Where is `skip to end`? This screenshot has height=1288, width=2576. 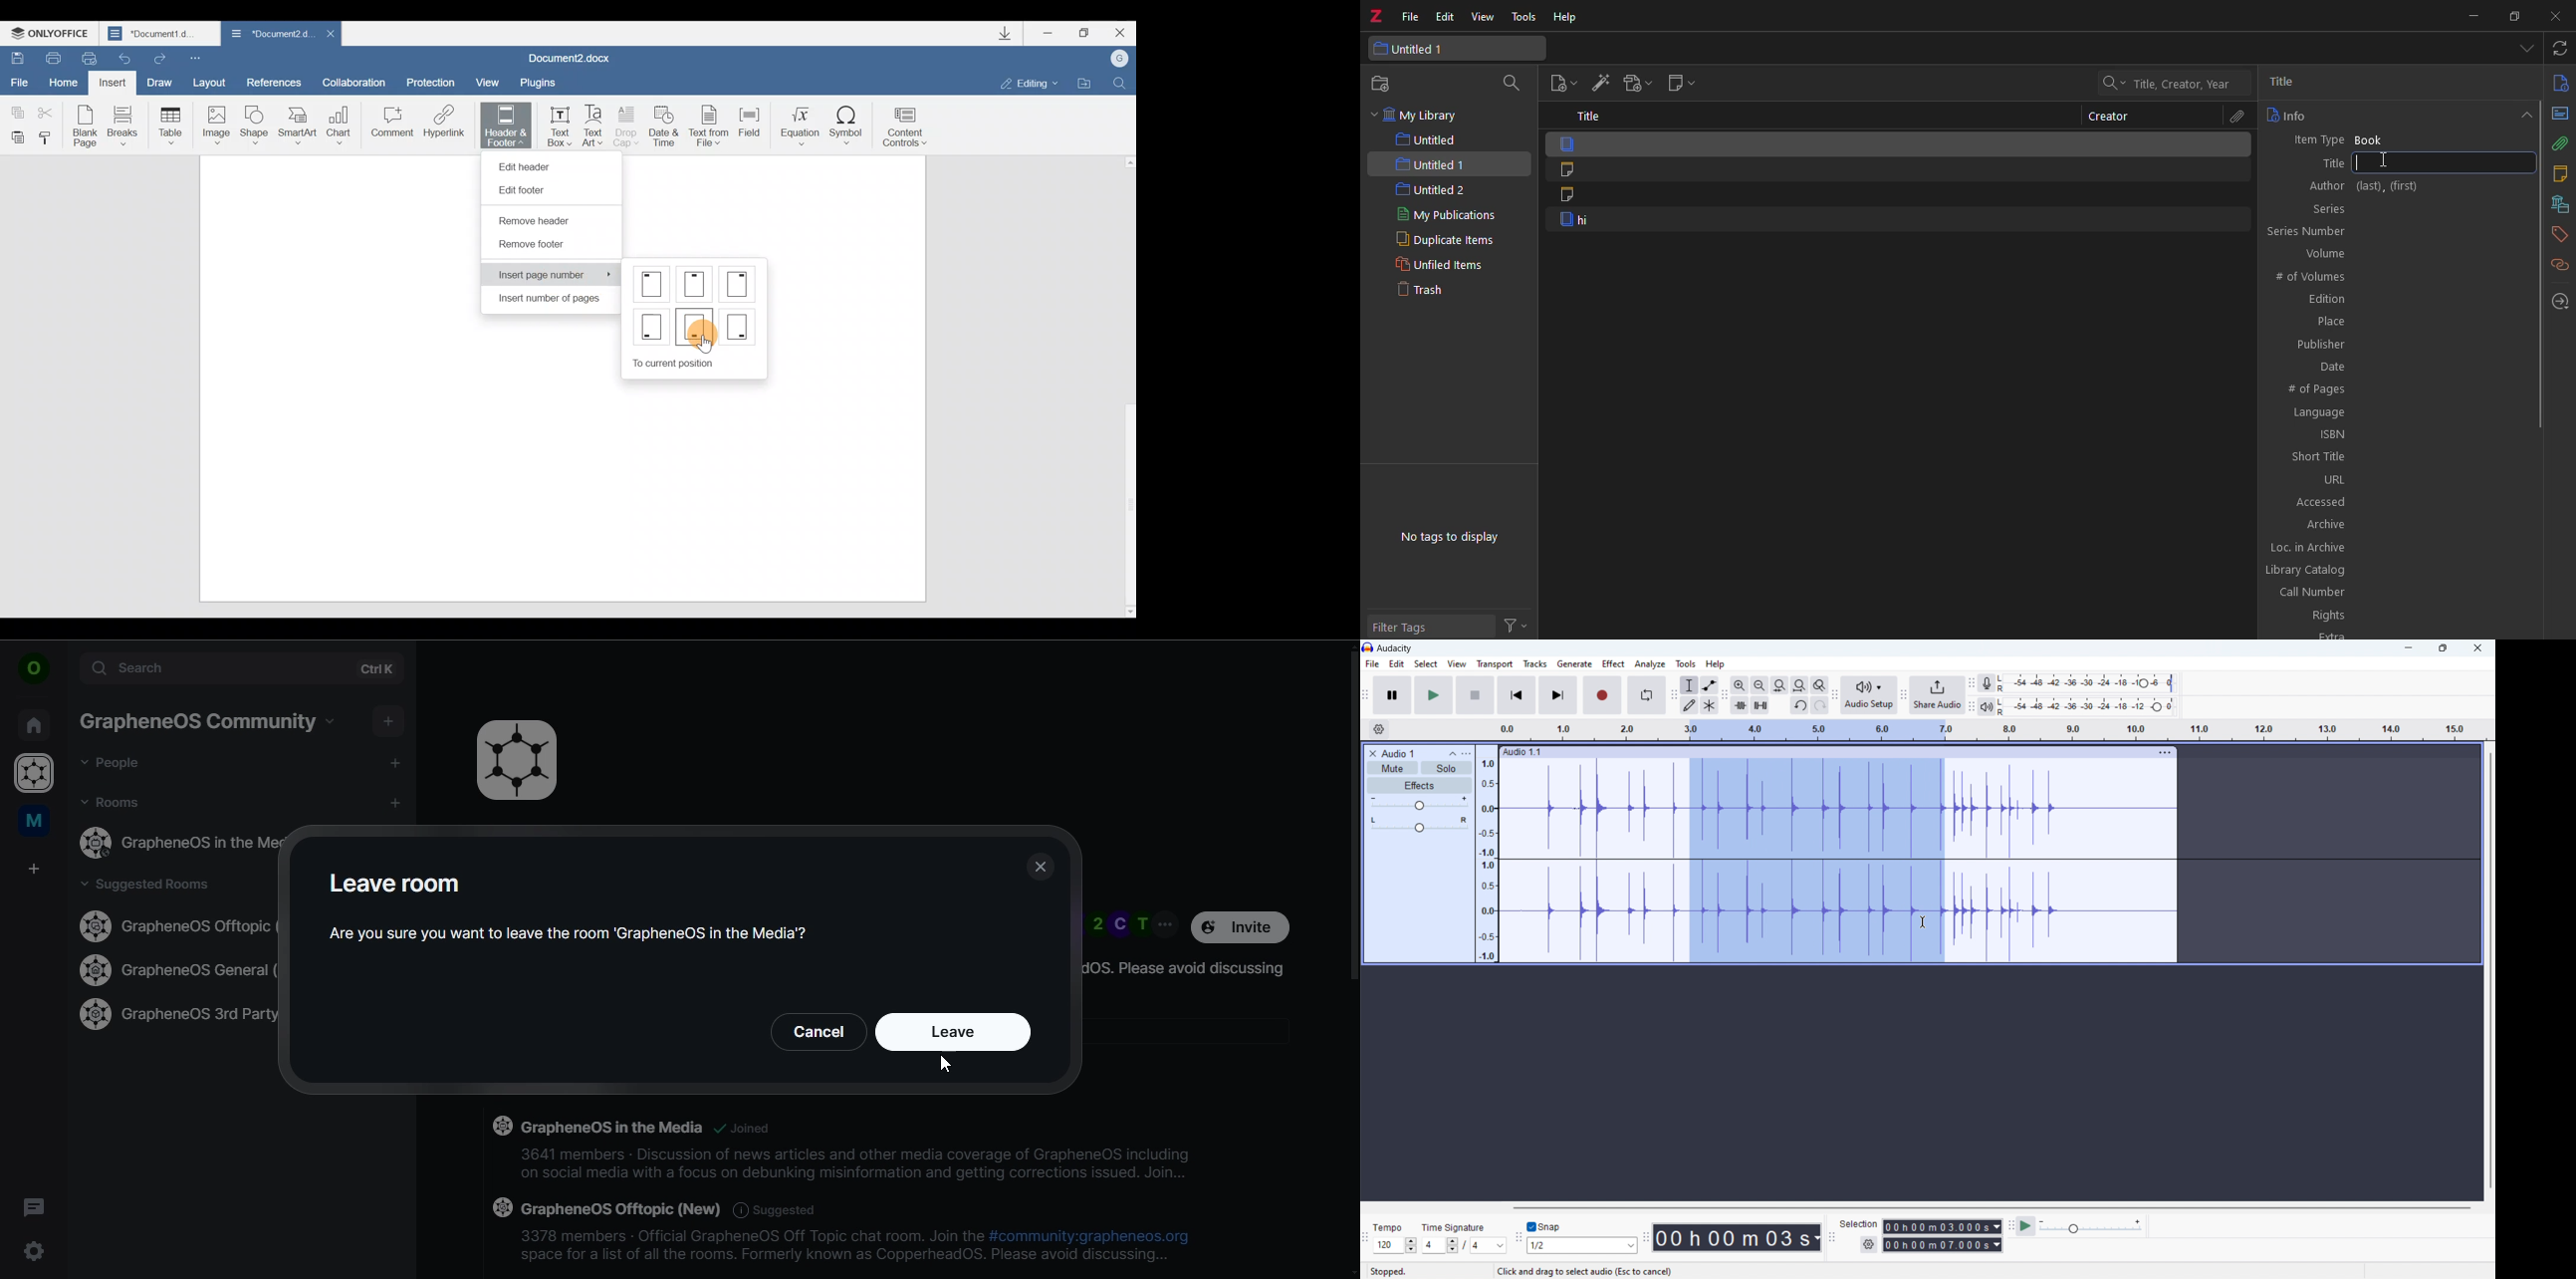
skip to end is located at coordinates (1558, 695).